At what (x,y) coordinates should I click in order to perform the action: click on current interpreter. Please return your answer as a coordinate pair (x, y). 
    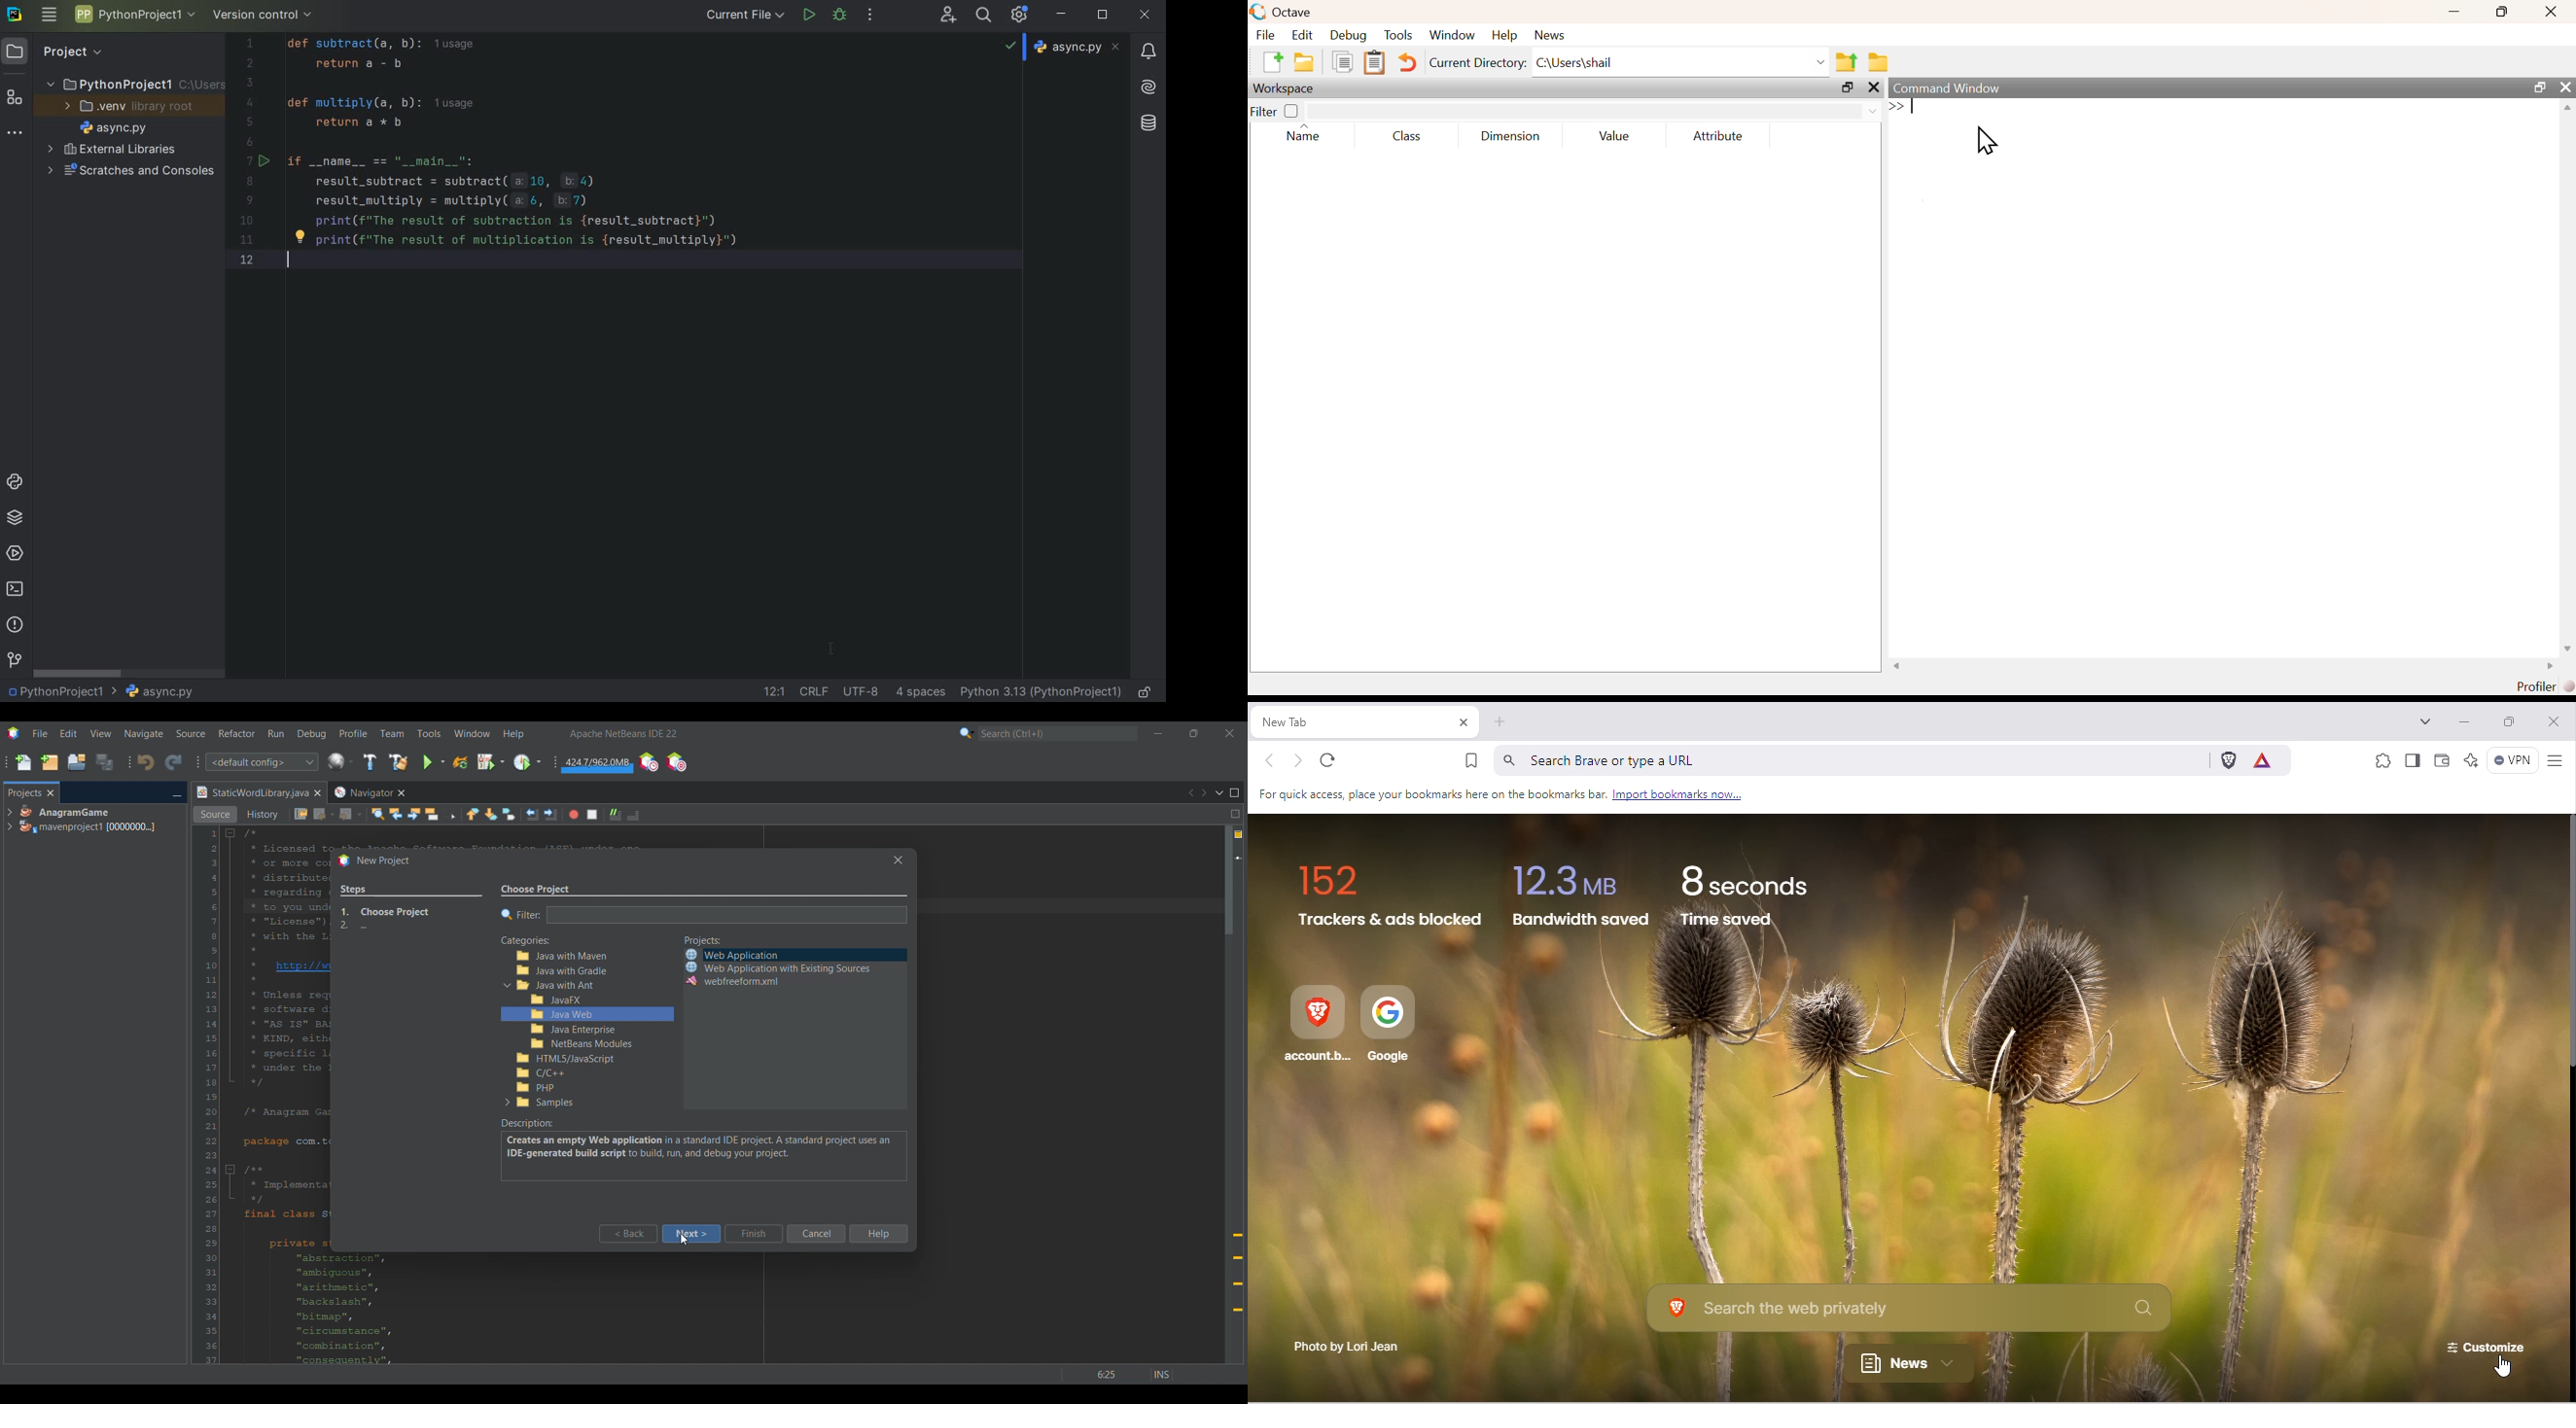
    Looking at the image, I should click on (1042, 691).